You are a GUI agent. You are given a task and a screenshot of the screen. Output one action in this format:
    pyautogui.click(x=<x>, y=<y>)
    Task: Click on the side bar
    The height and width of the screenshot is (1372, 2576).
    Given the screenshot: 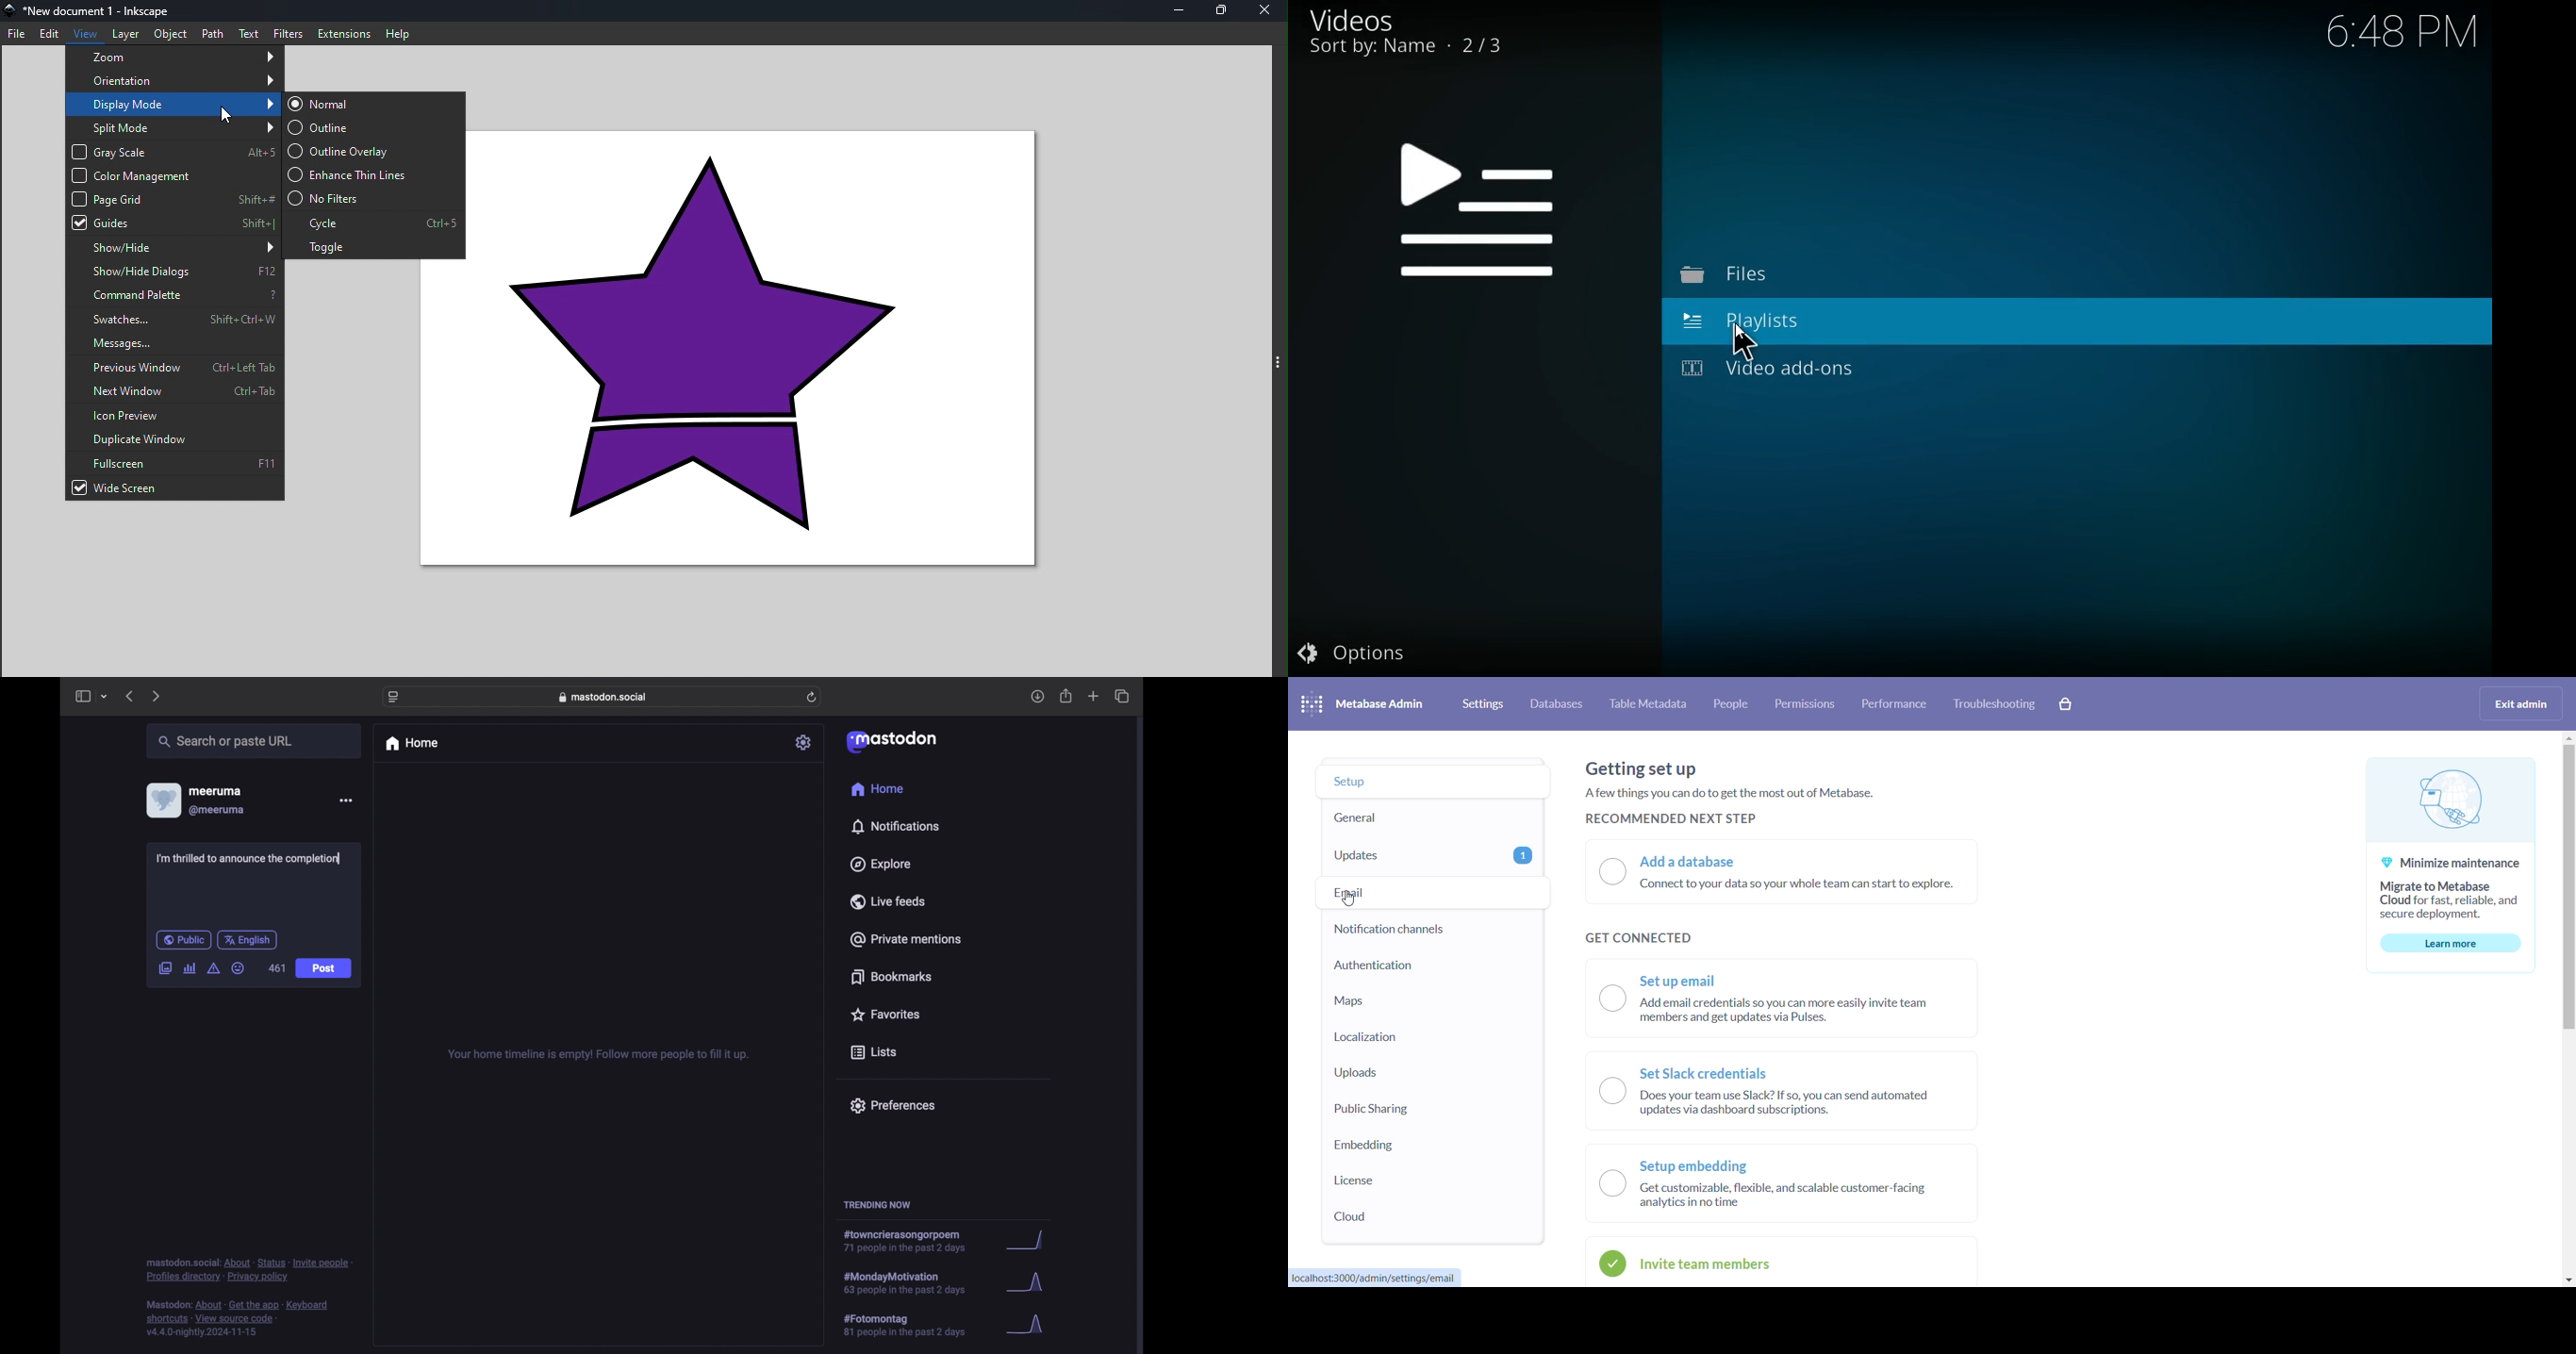 What is the action you would take?
    pyautogui.click(x=82, y=696)
    